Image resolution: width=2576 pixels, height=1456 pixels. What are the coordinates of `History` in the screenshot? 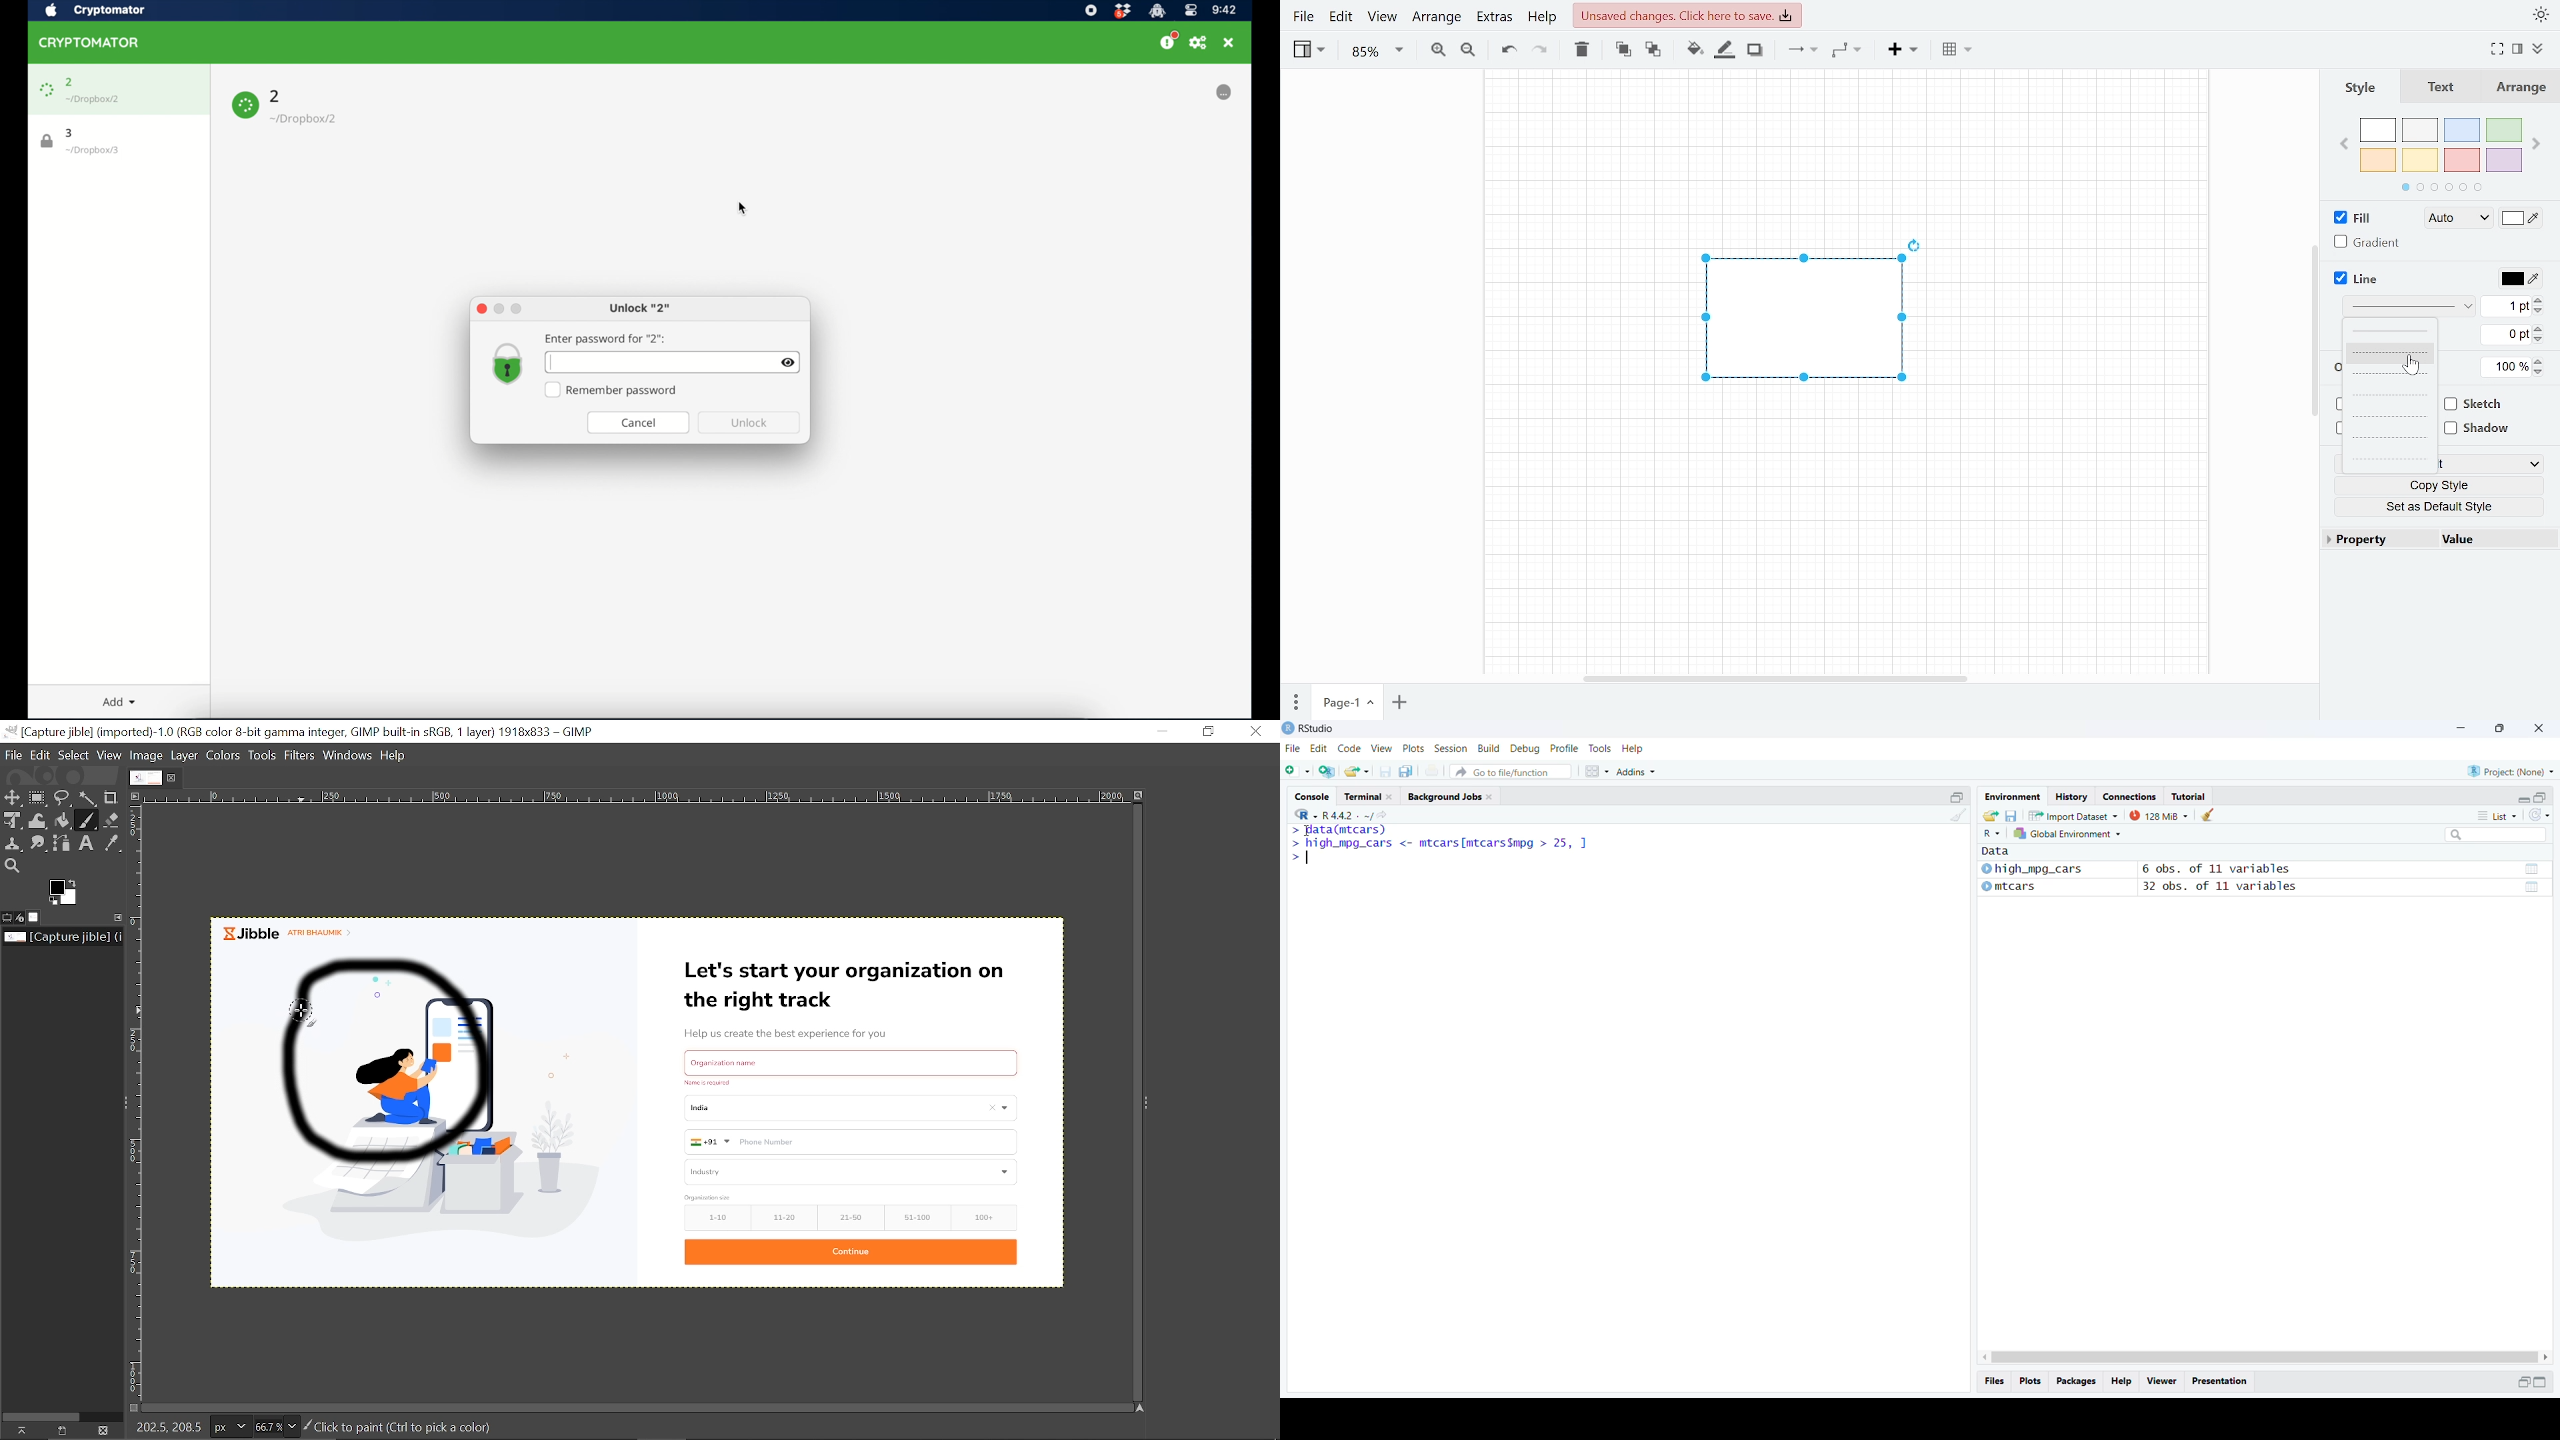 It's located at (2071, 795).